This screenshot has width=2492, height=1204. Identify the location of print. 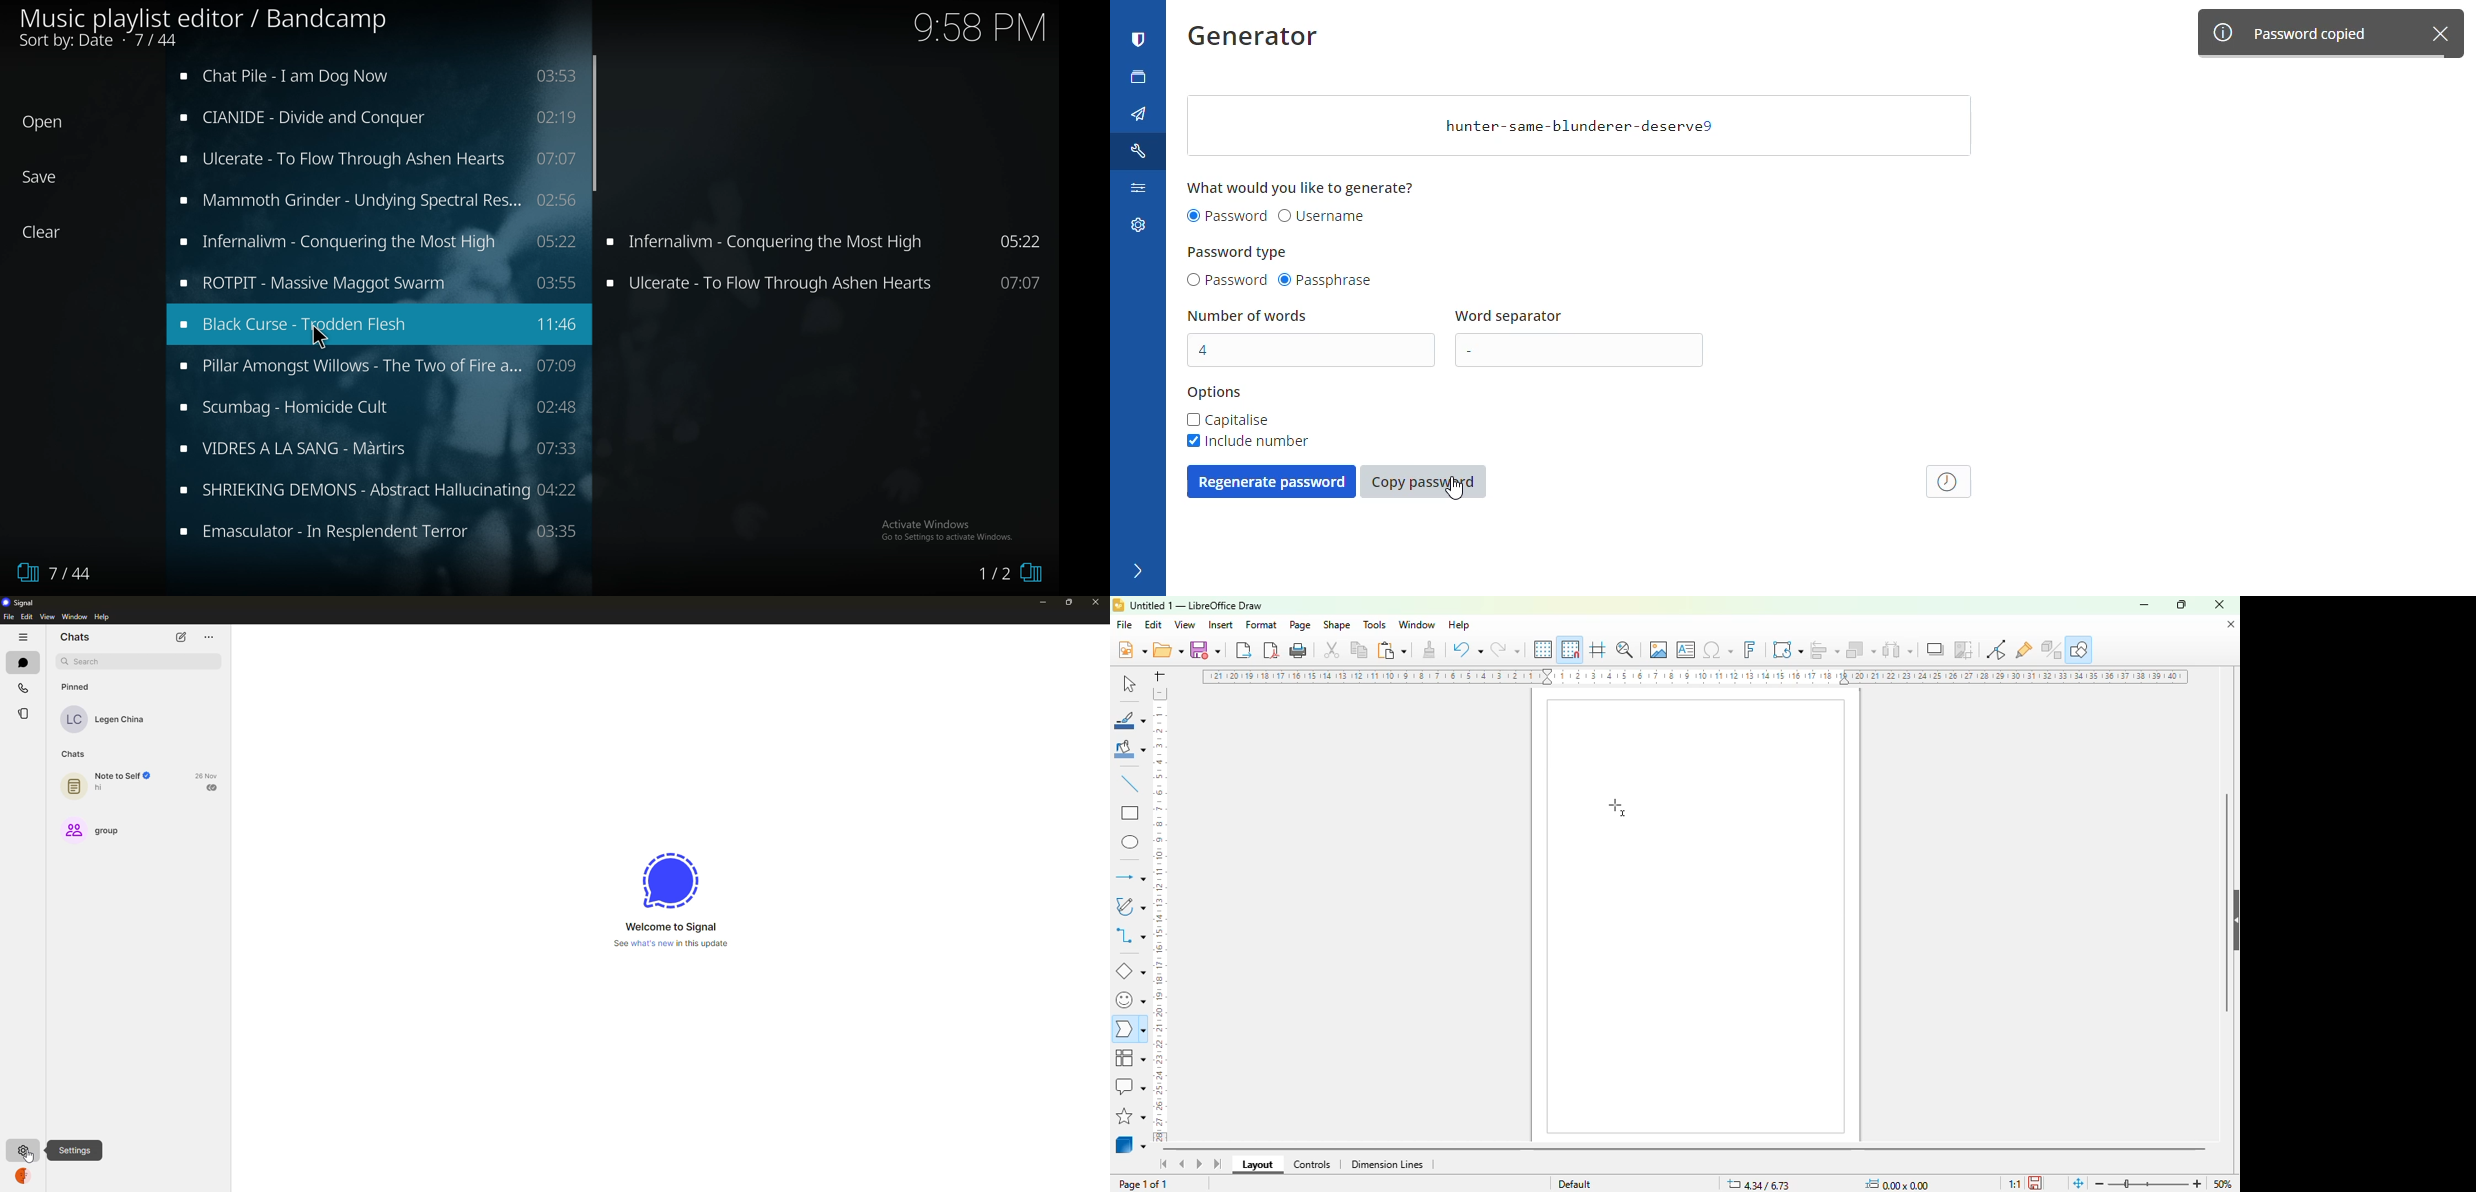
(1299, 651).